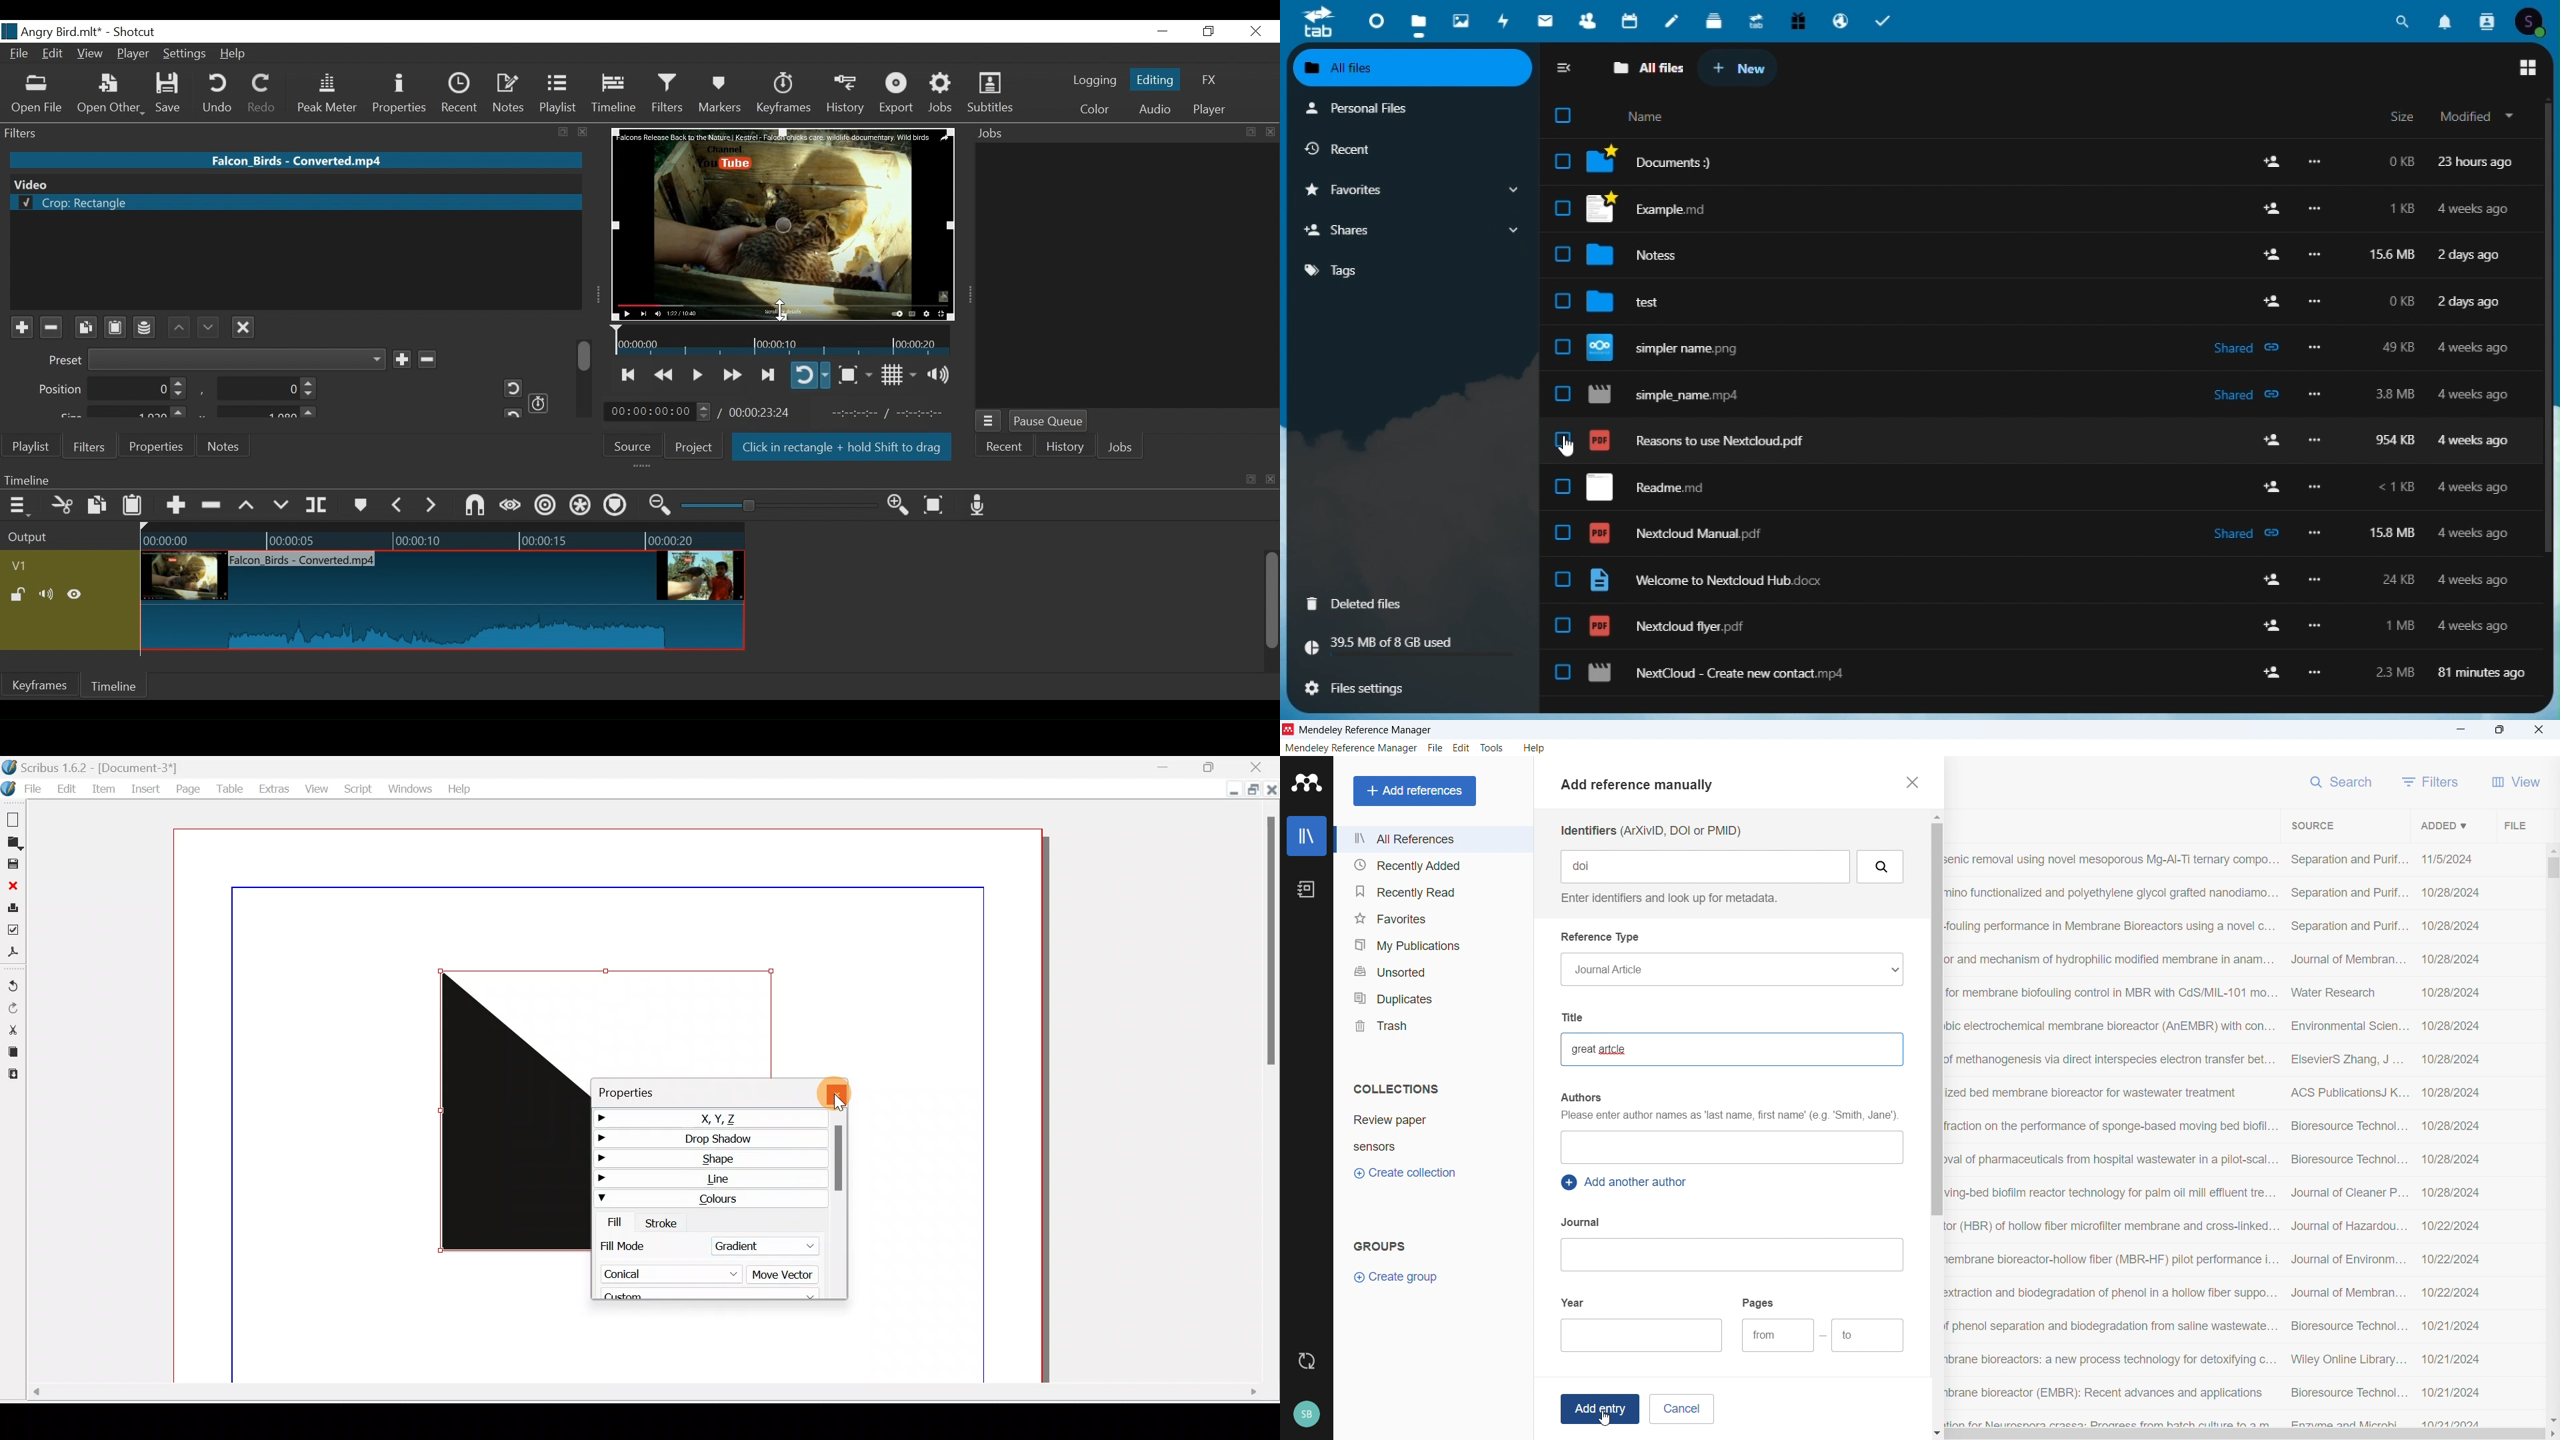 This screenshot has height=1456, width=2576. What do you see at coordinates (1162, 32) in the screenshot?
I see `minimize` at bounding box center [1162, 32].